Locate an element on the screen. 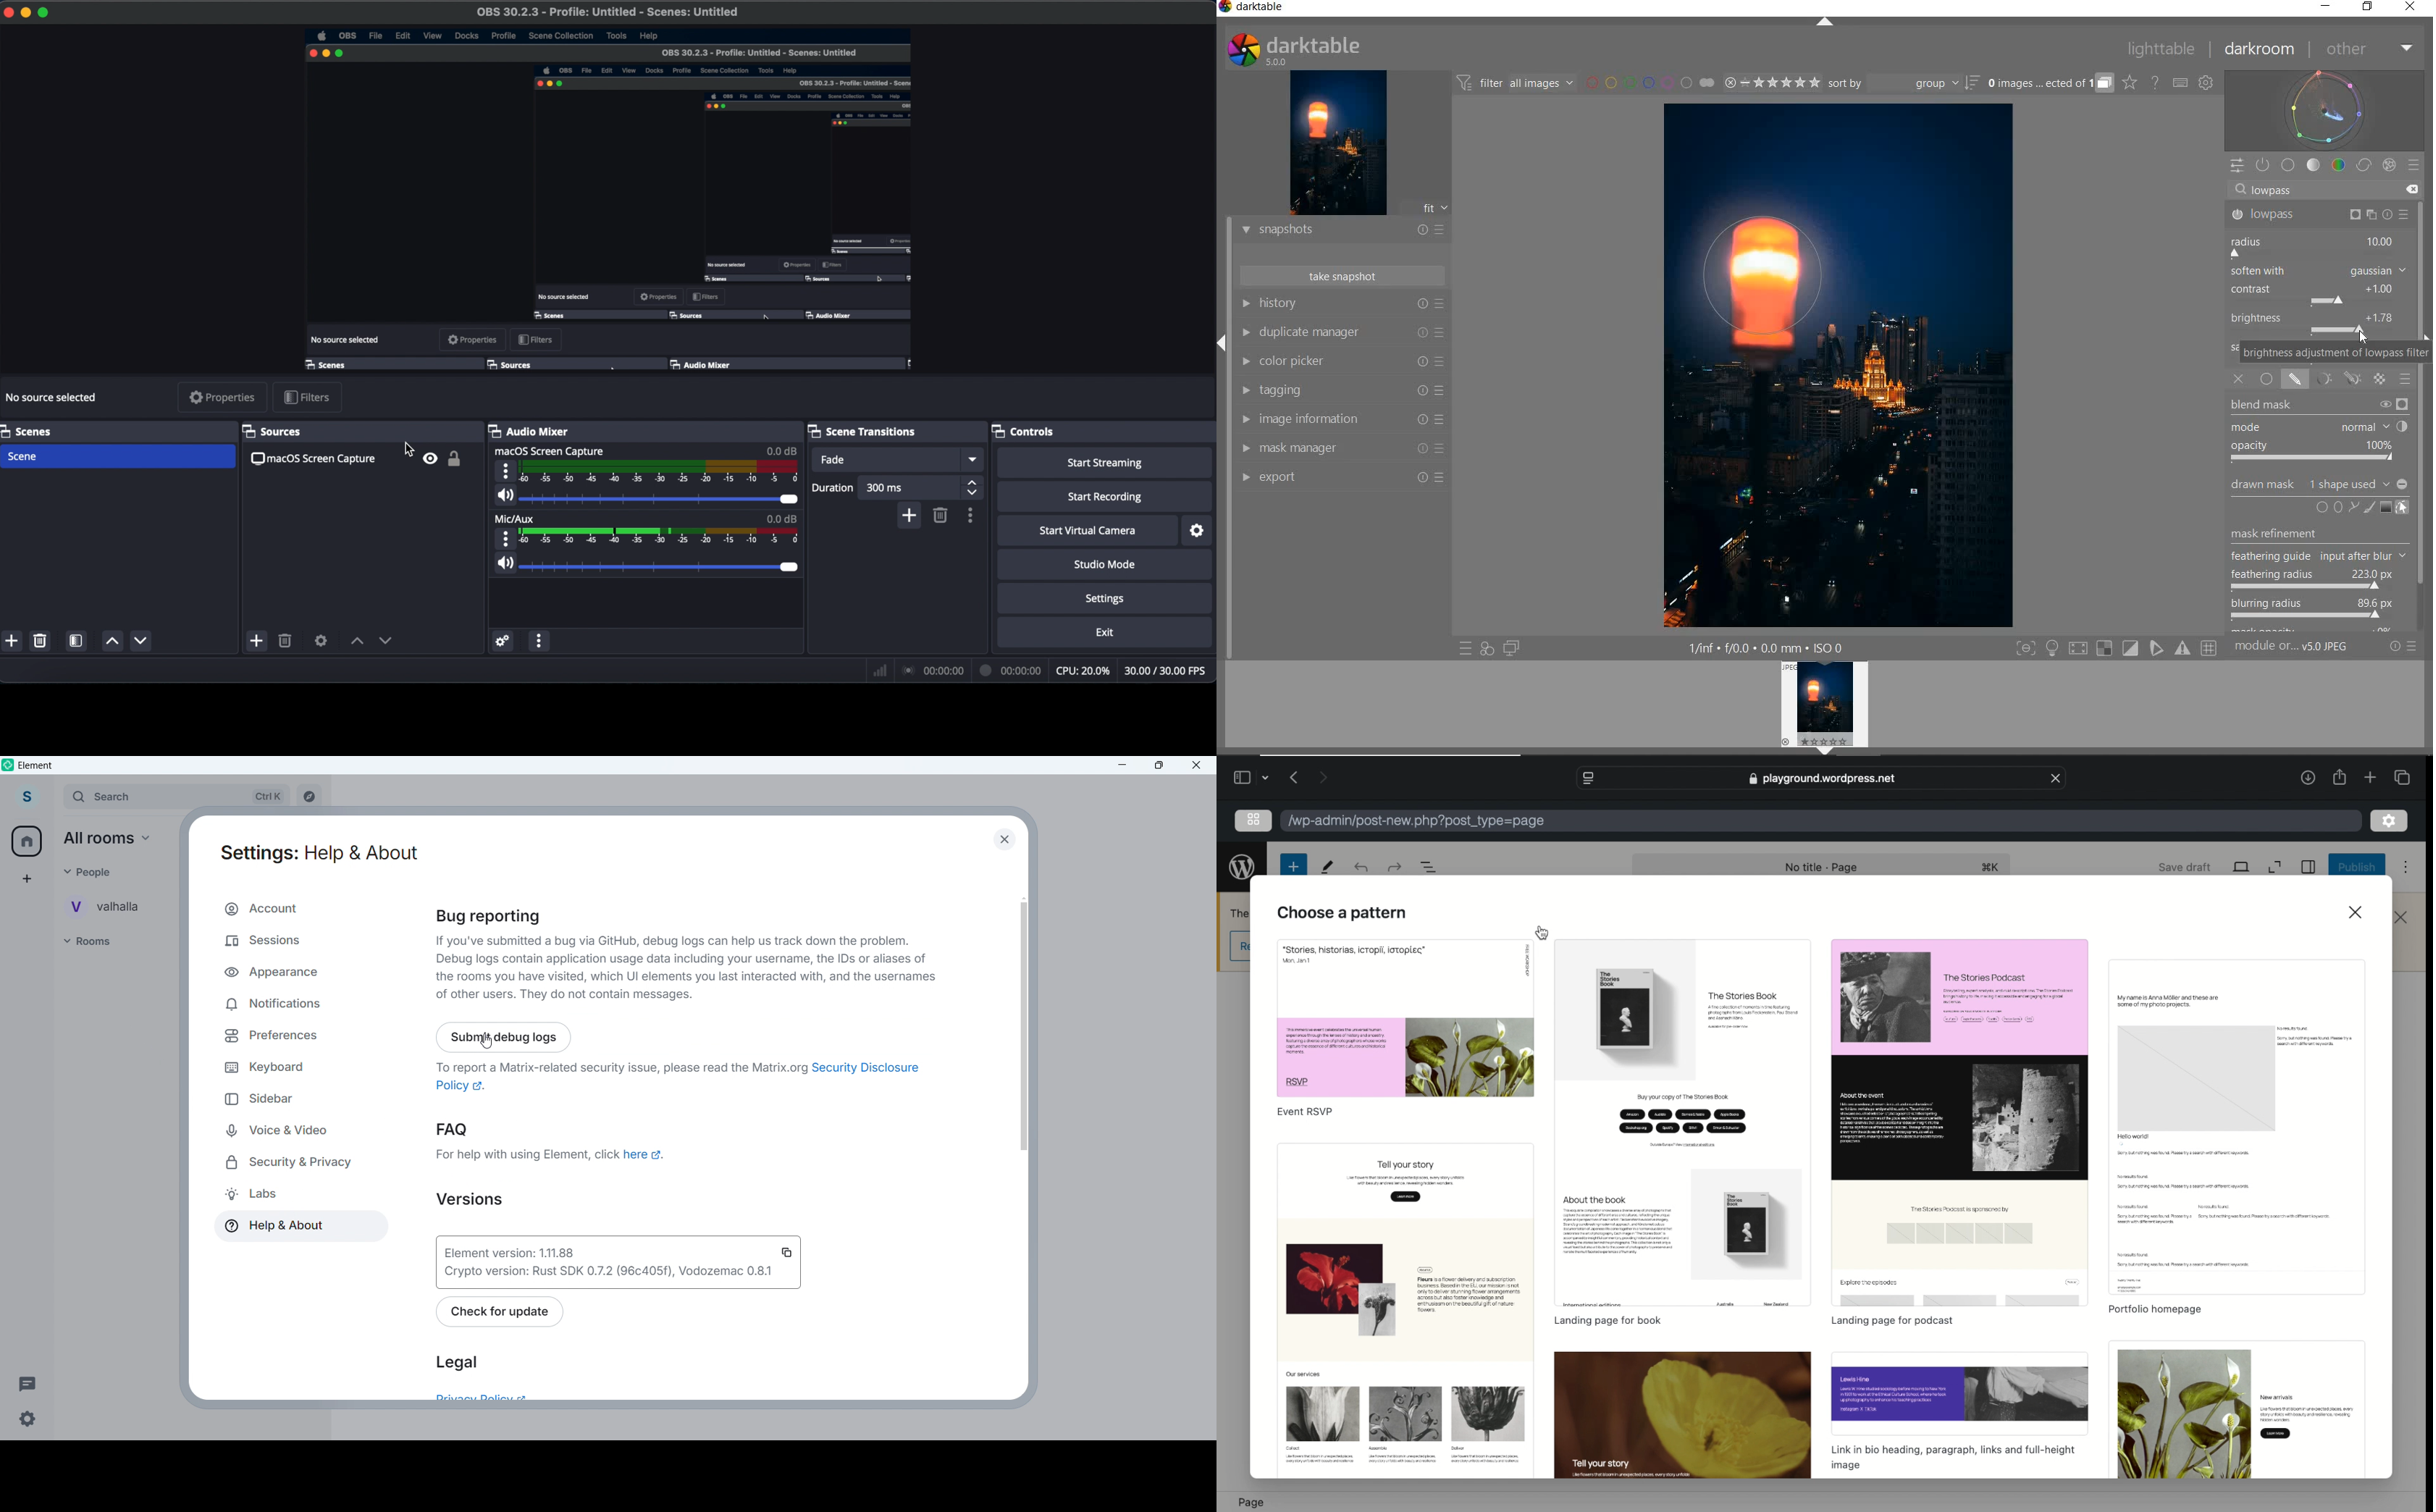  no source selected is located at coordinates (51, 396).